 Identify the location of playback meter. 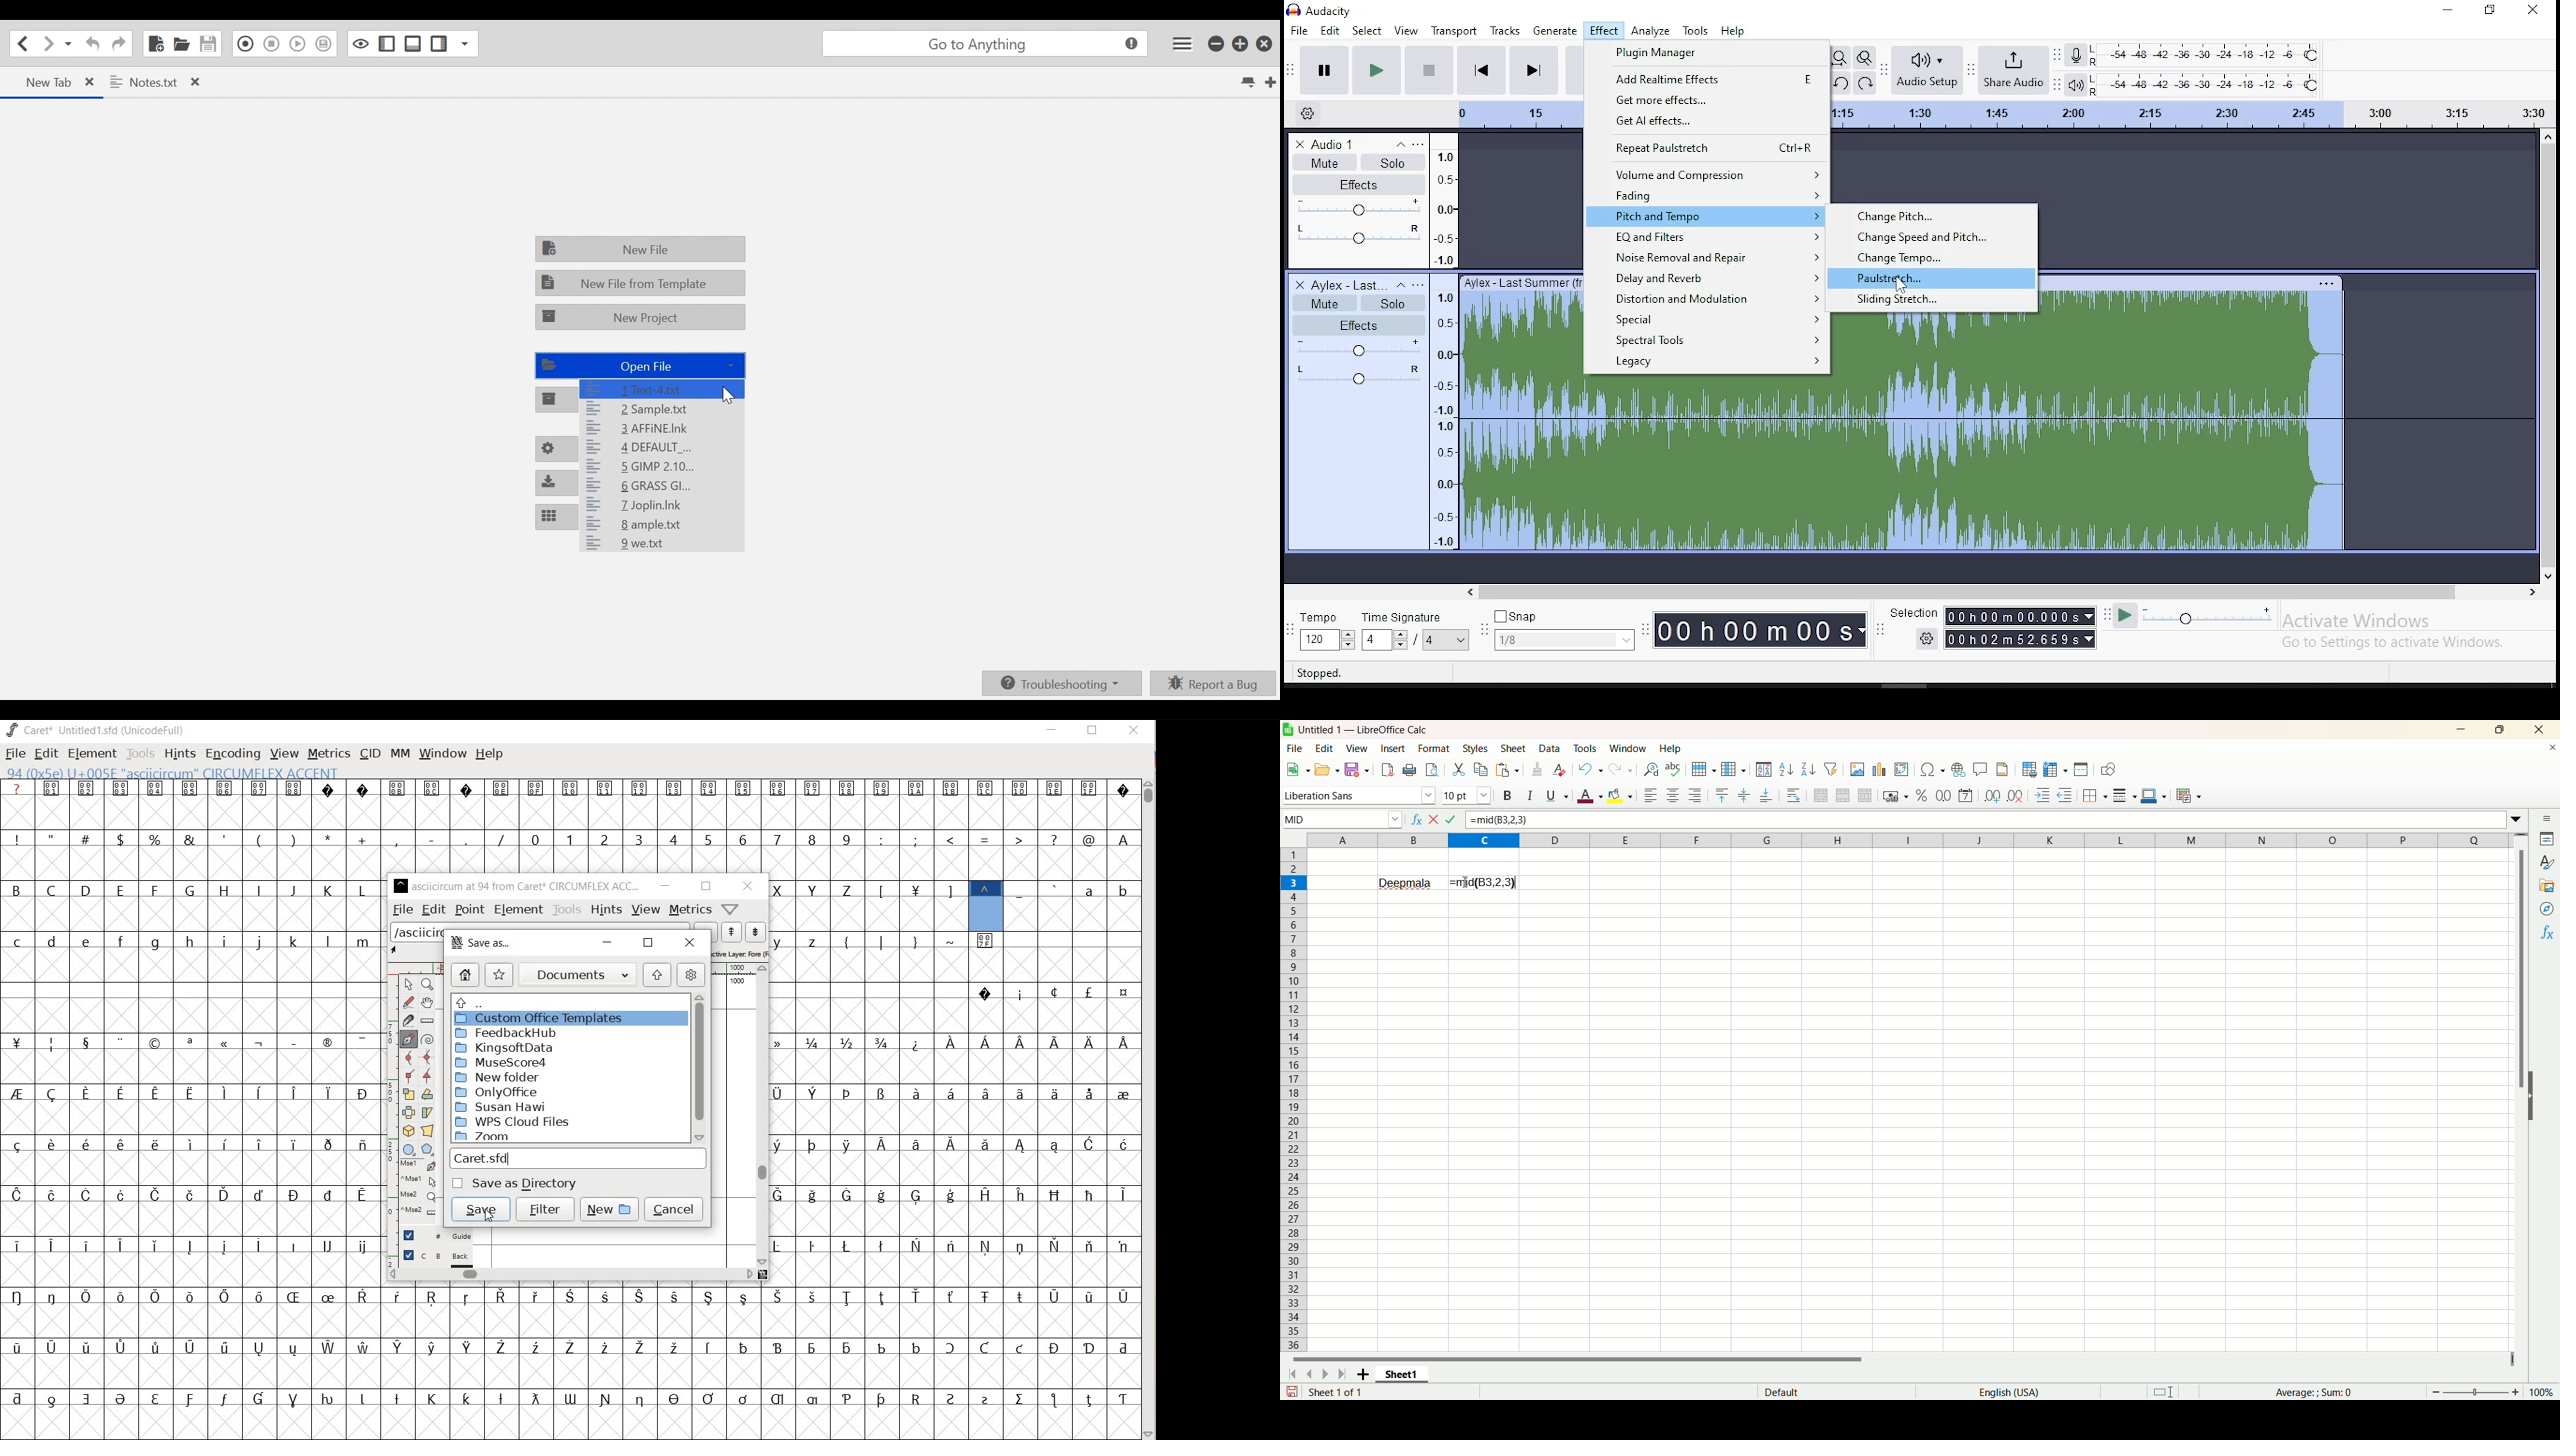
(2074, 84).